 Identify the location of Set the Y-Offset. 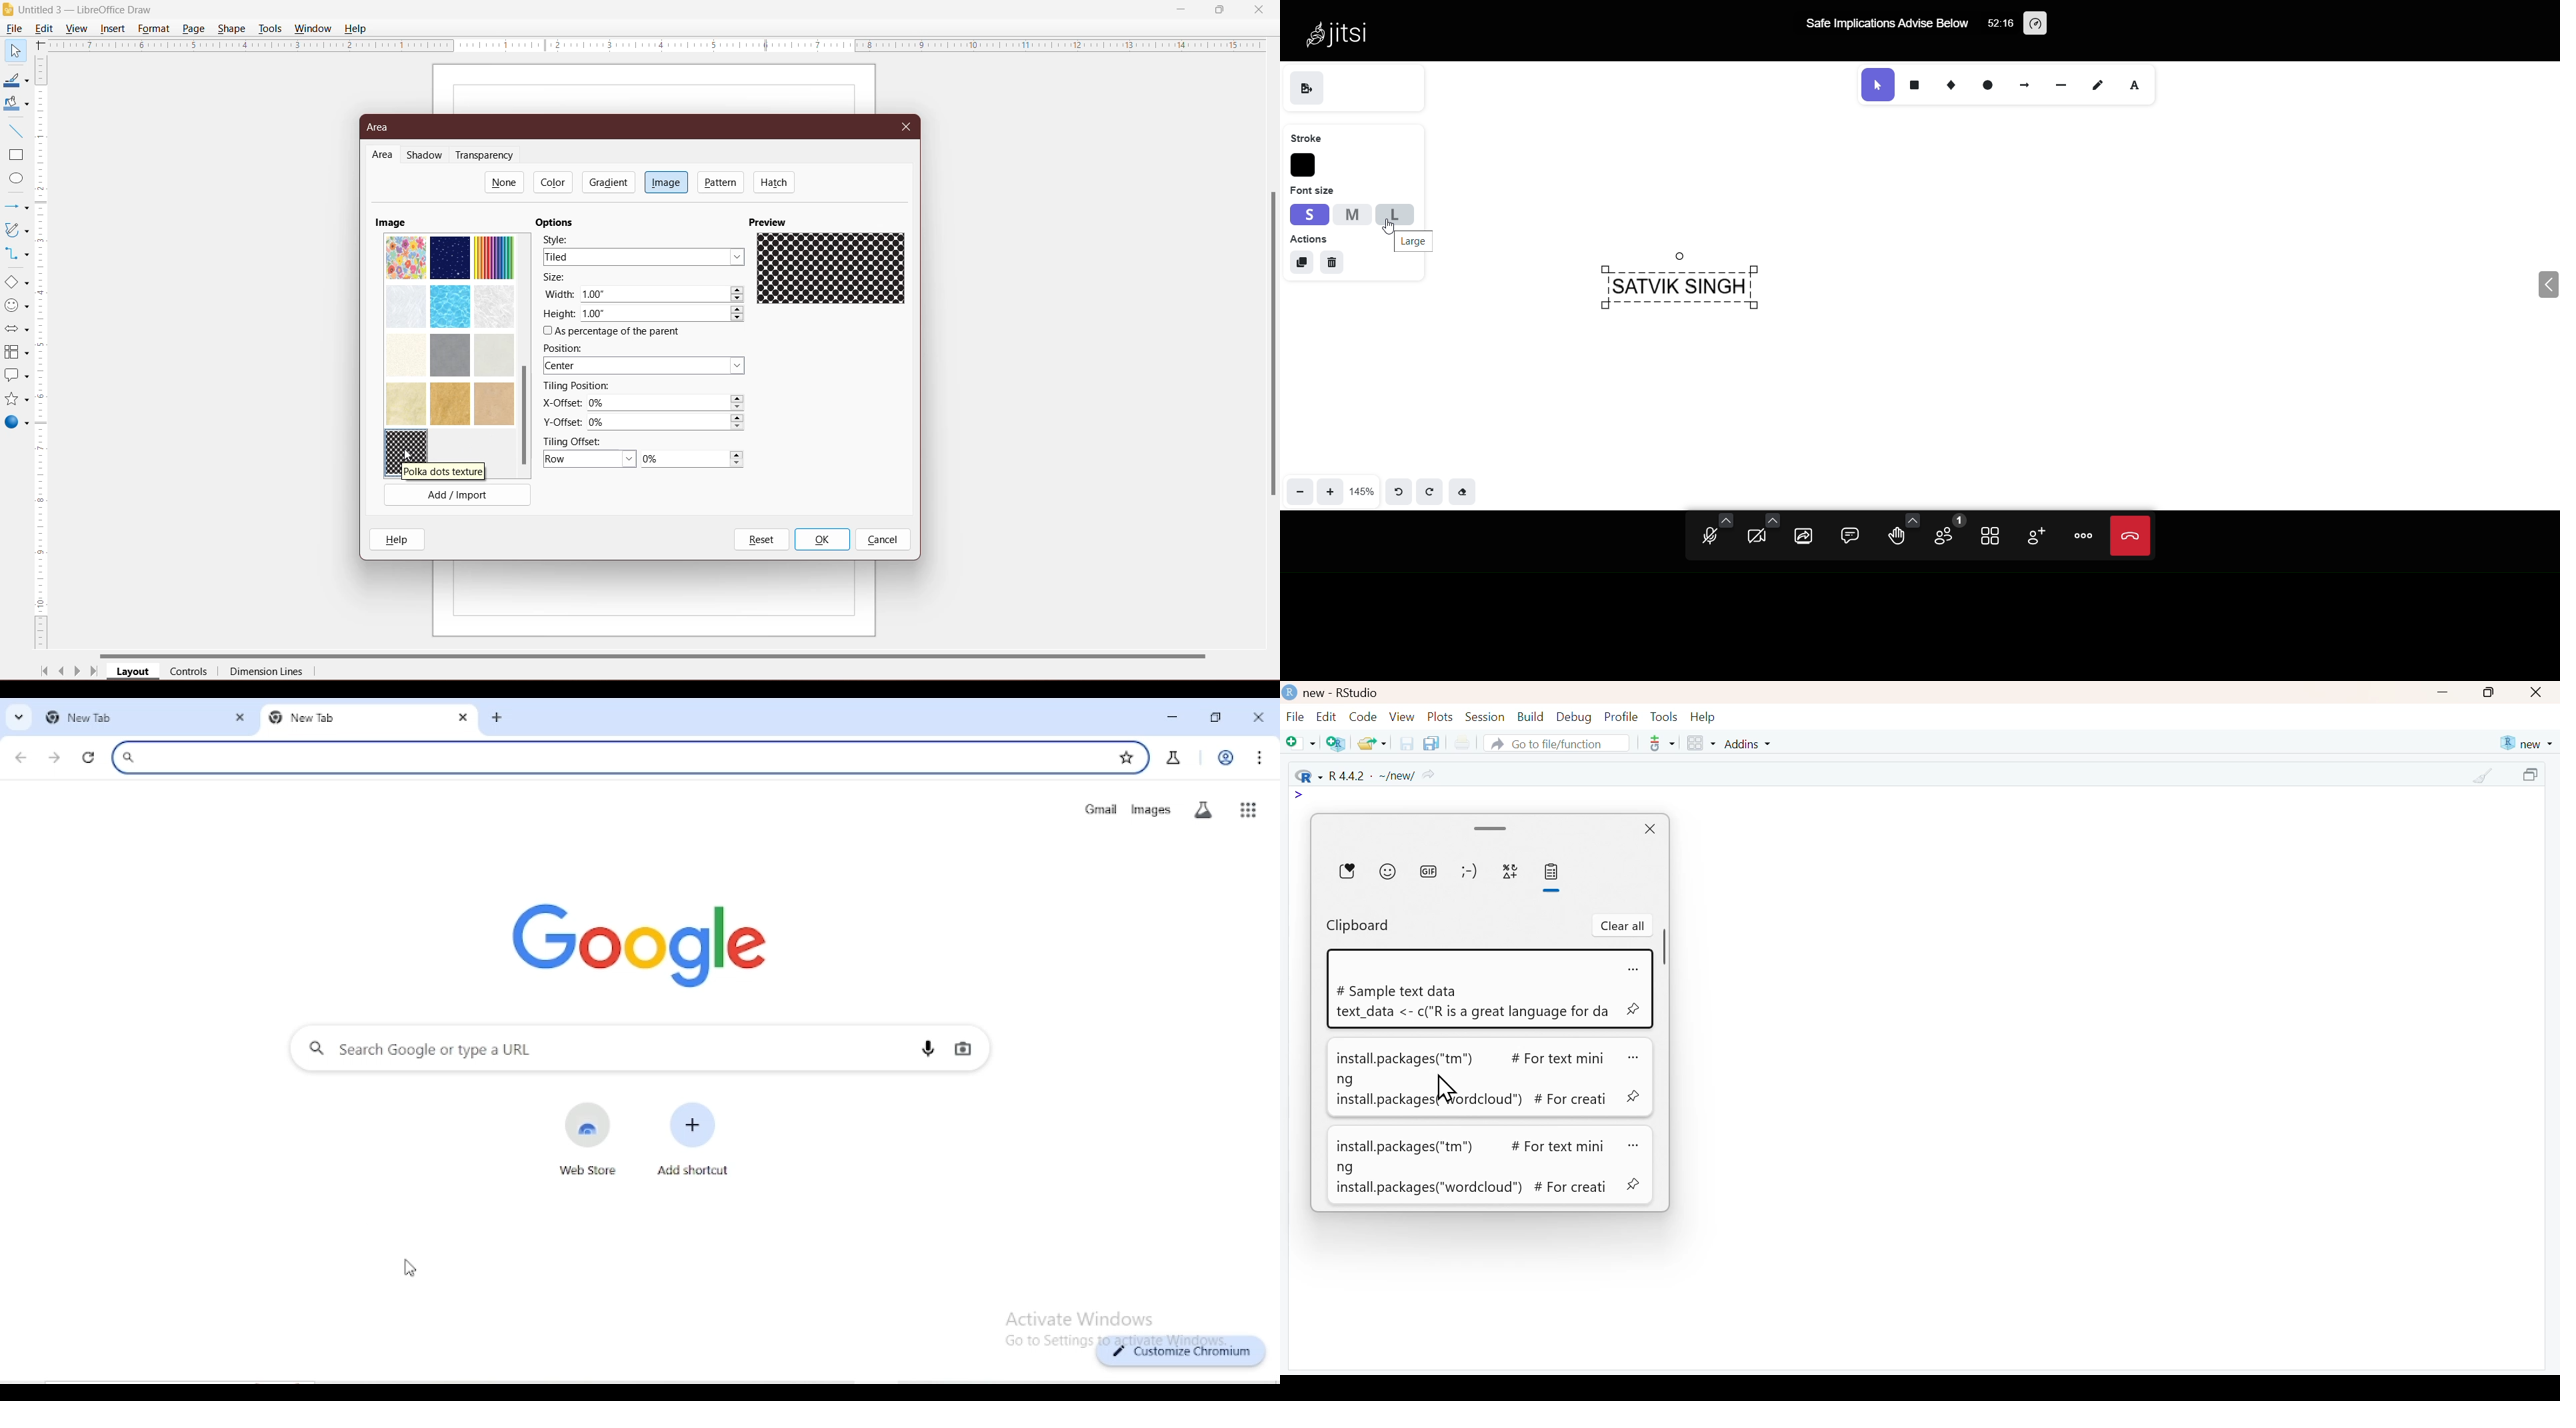
(669, 423).